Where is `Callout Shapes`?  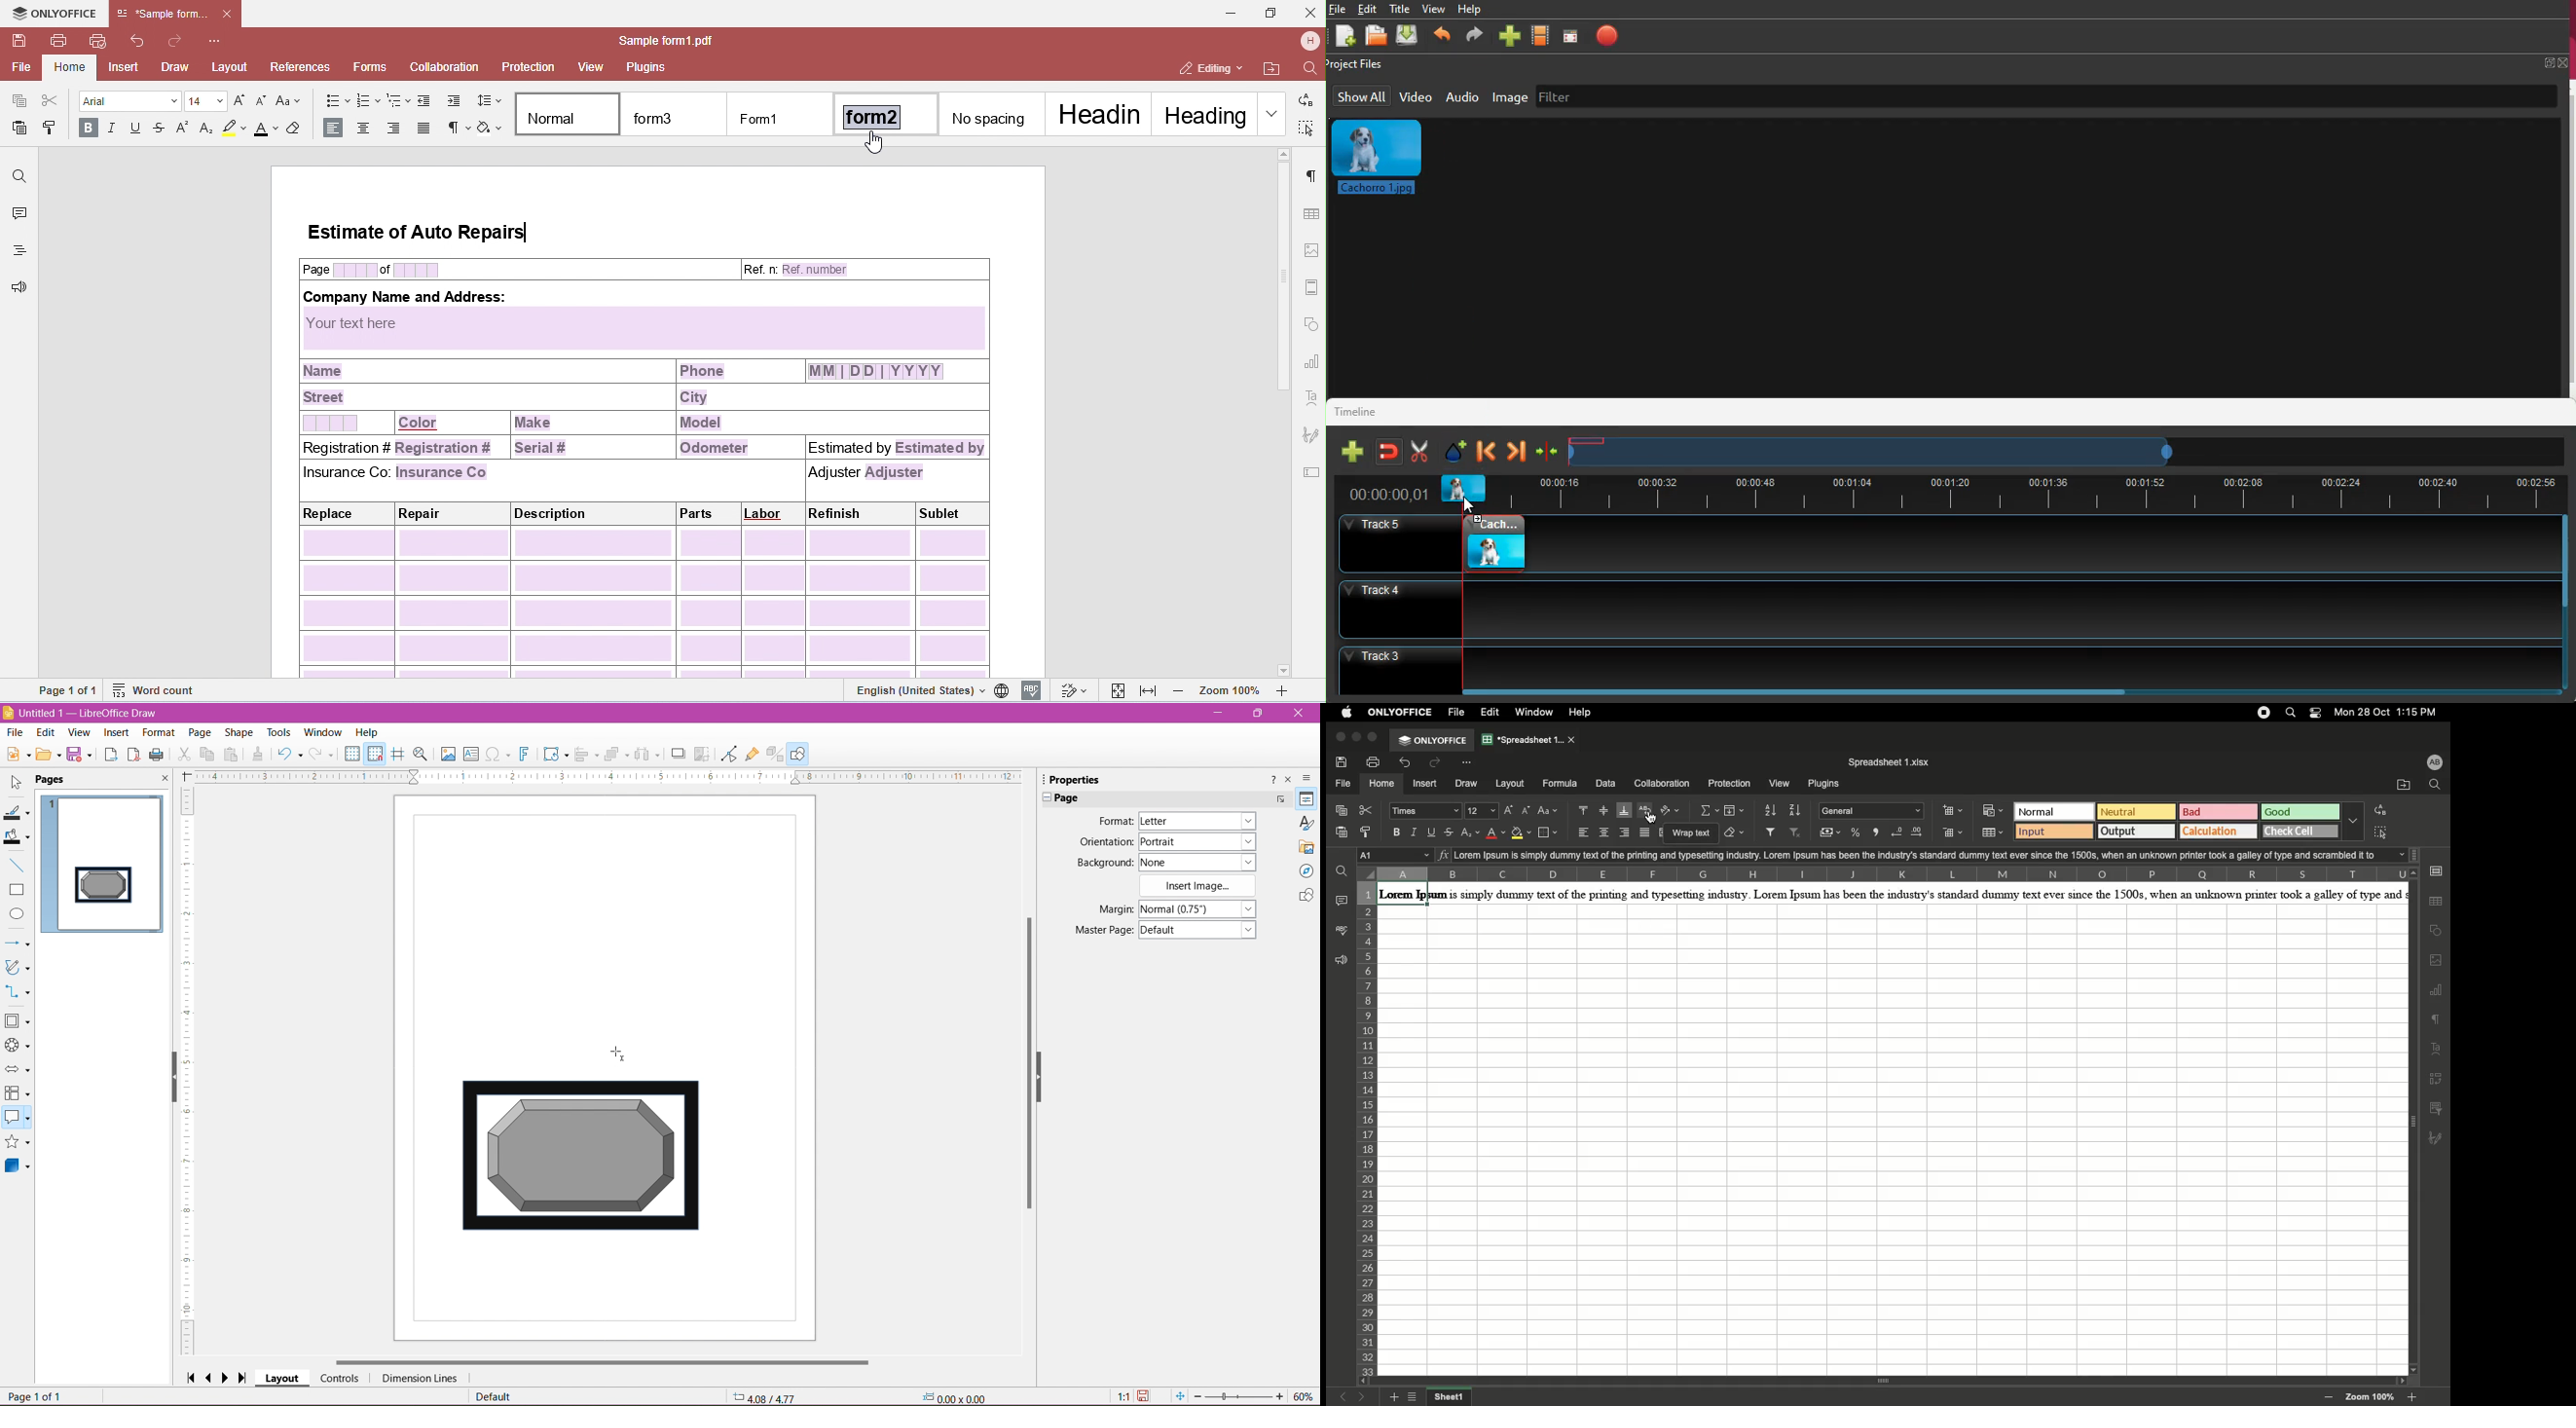
Callout Shapes is located at coordinates (17, 1118).